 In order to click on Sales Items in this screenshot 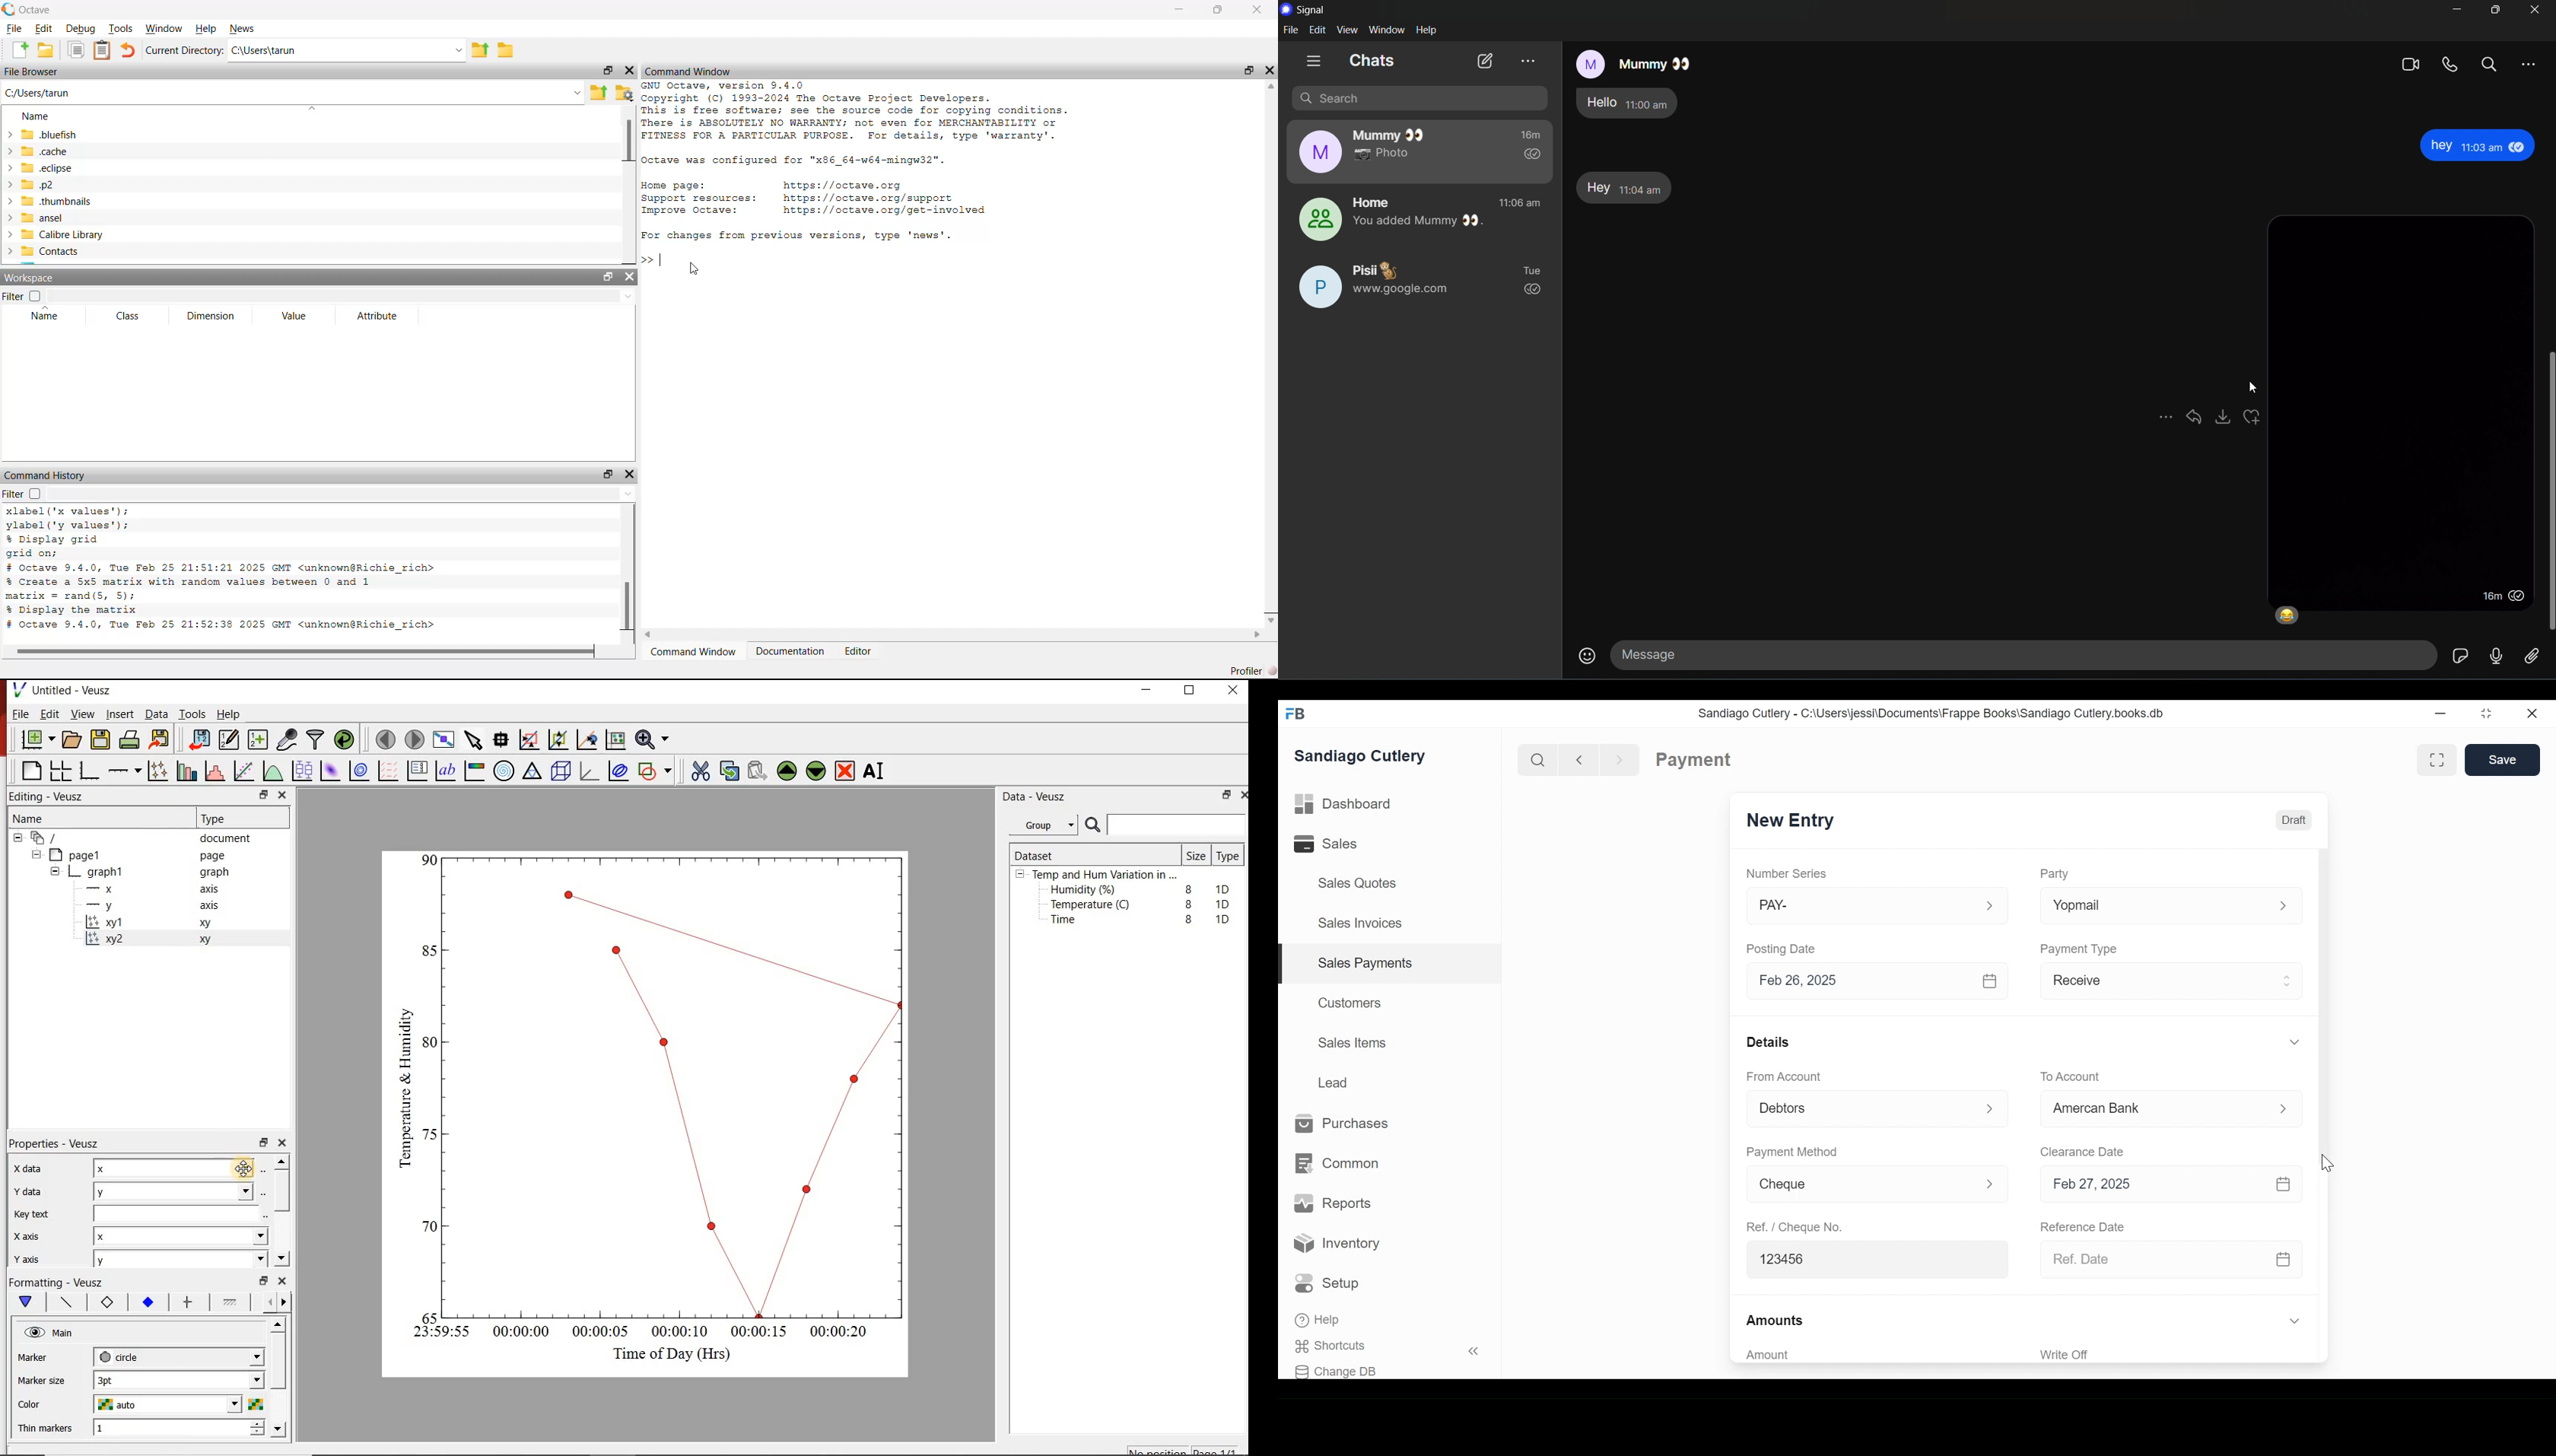, I will do `click(1353, 1043)`.